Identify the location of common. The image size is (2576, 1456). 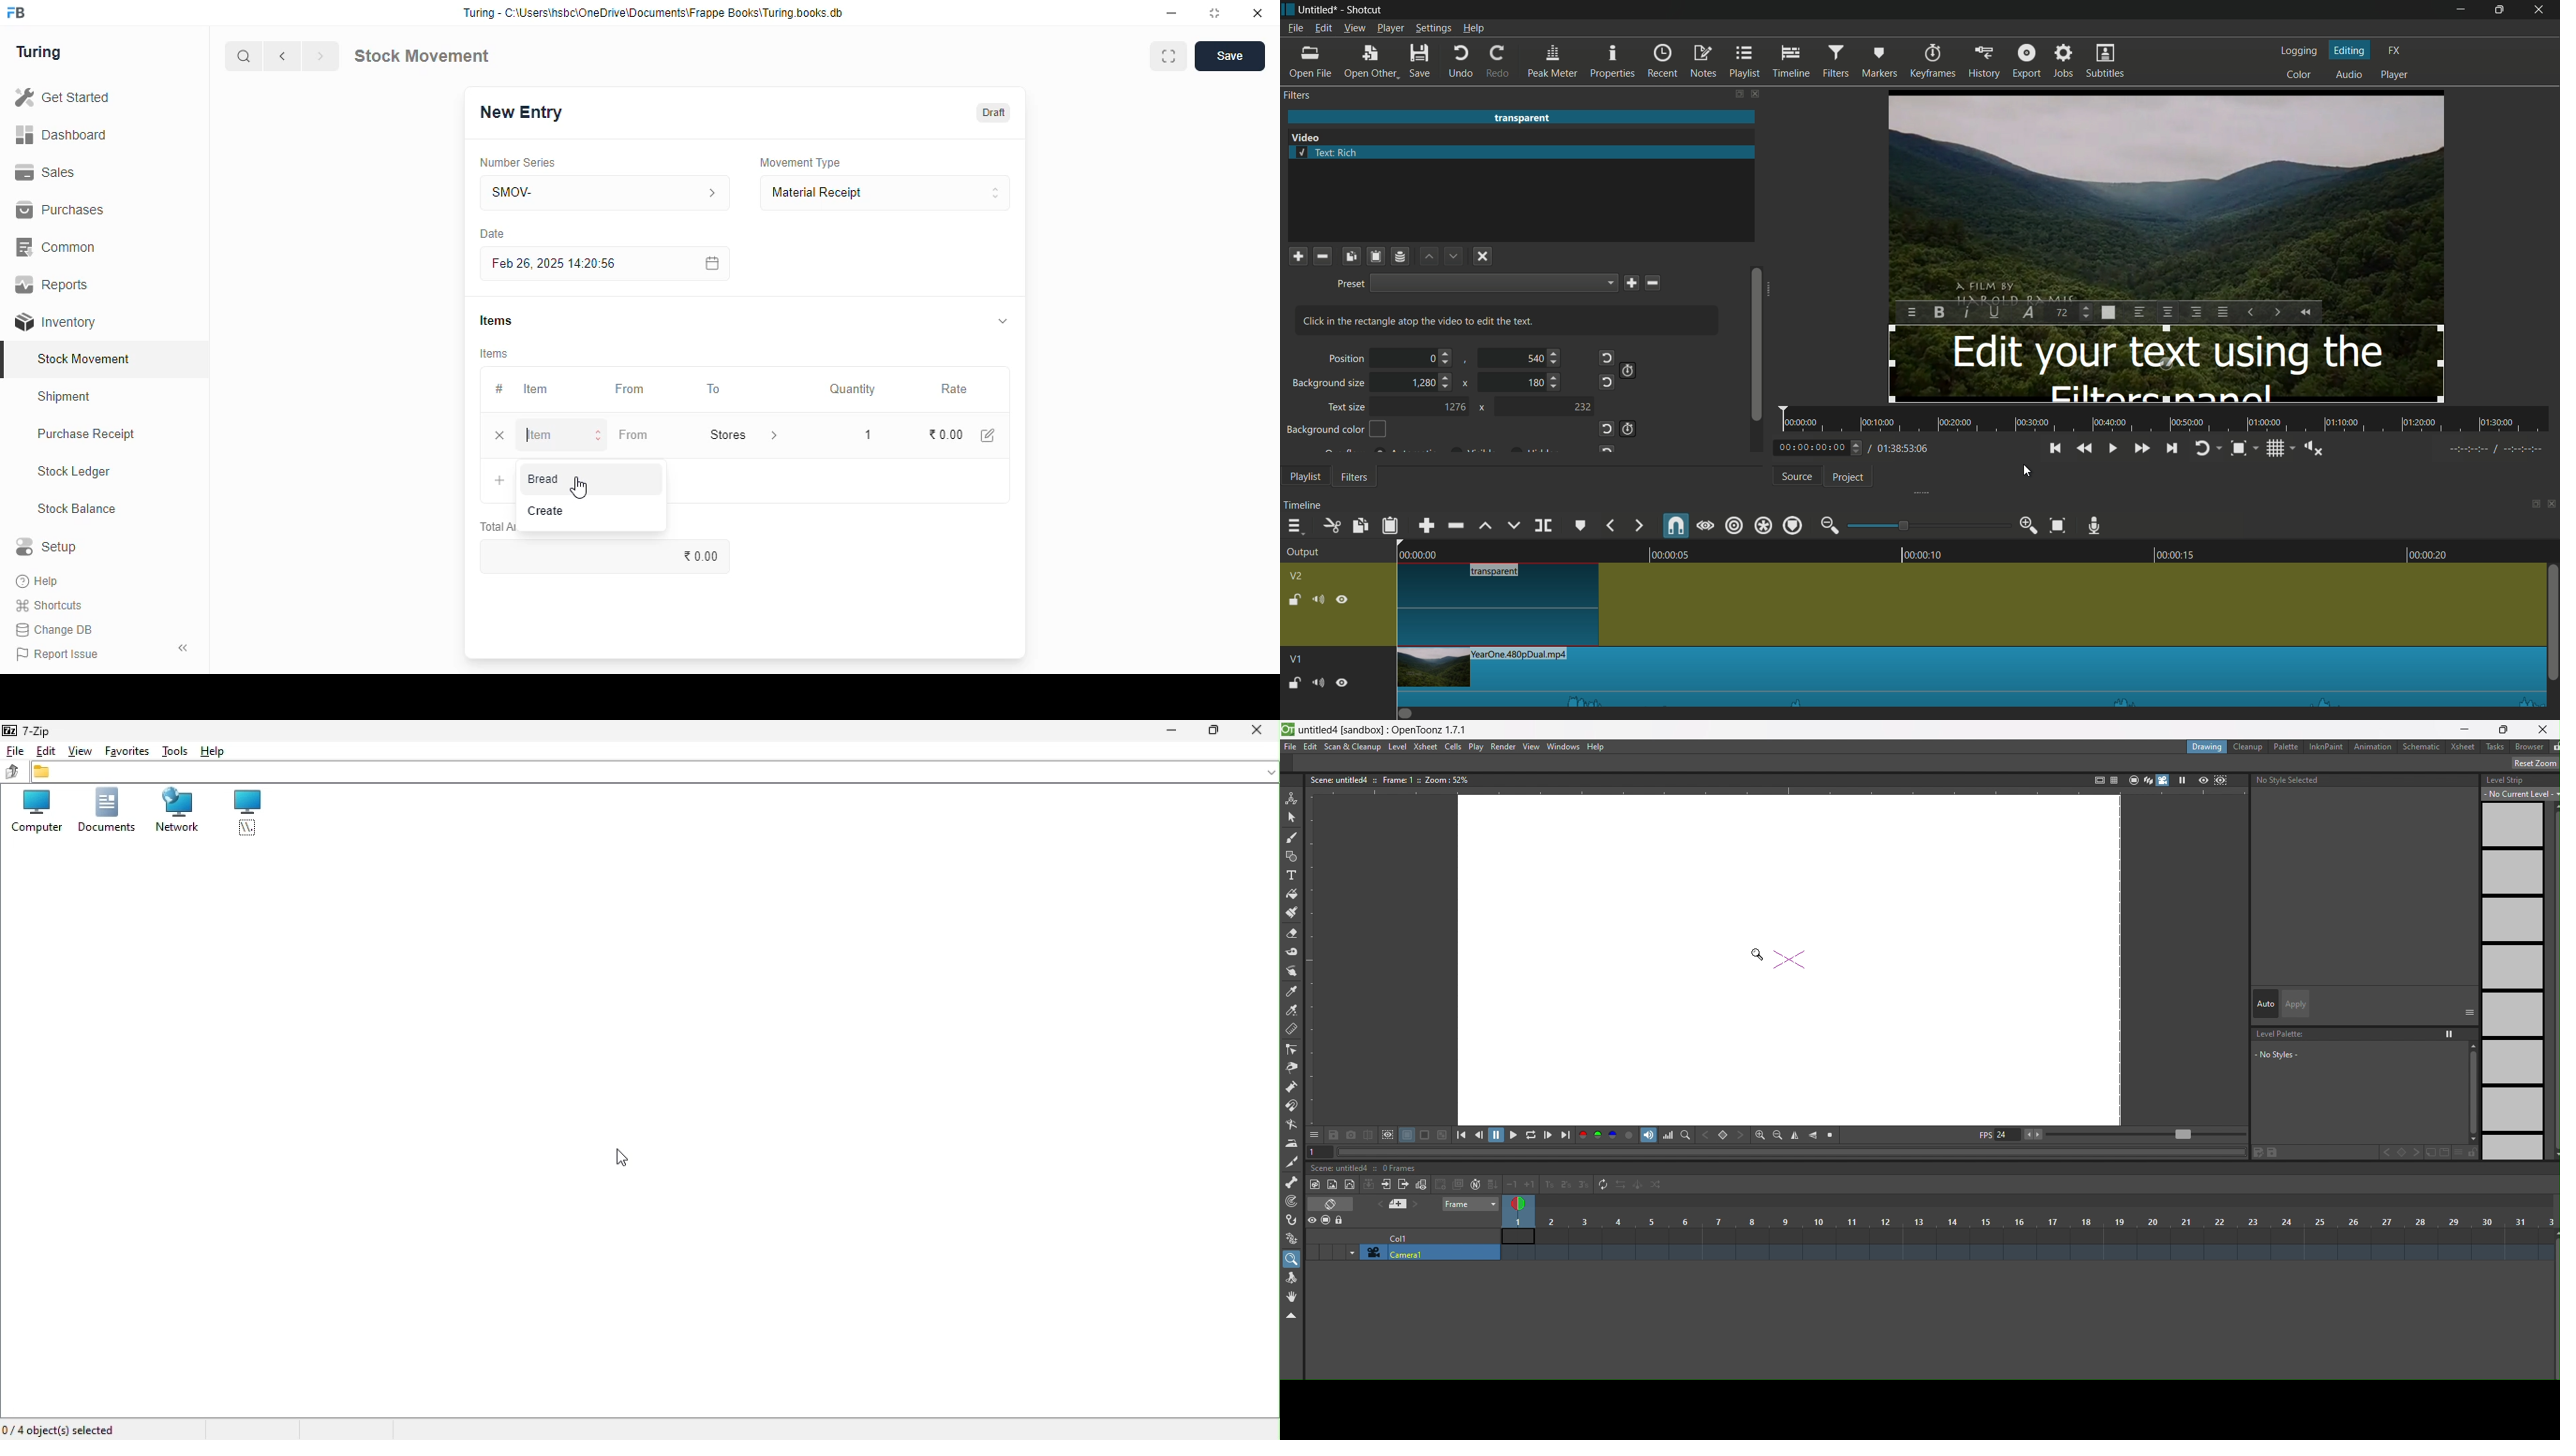
(58, 247).